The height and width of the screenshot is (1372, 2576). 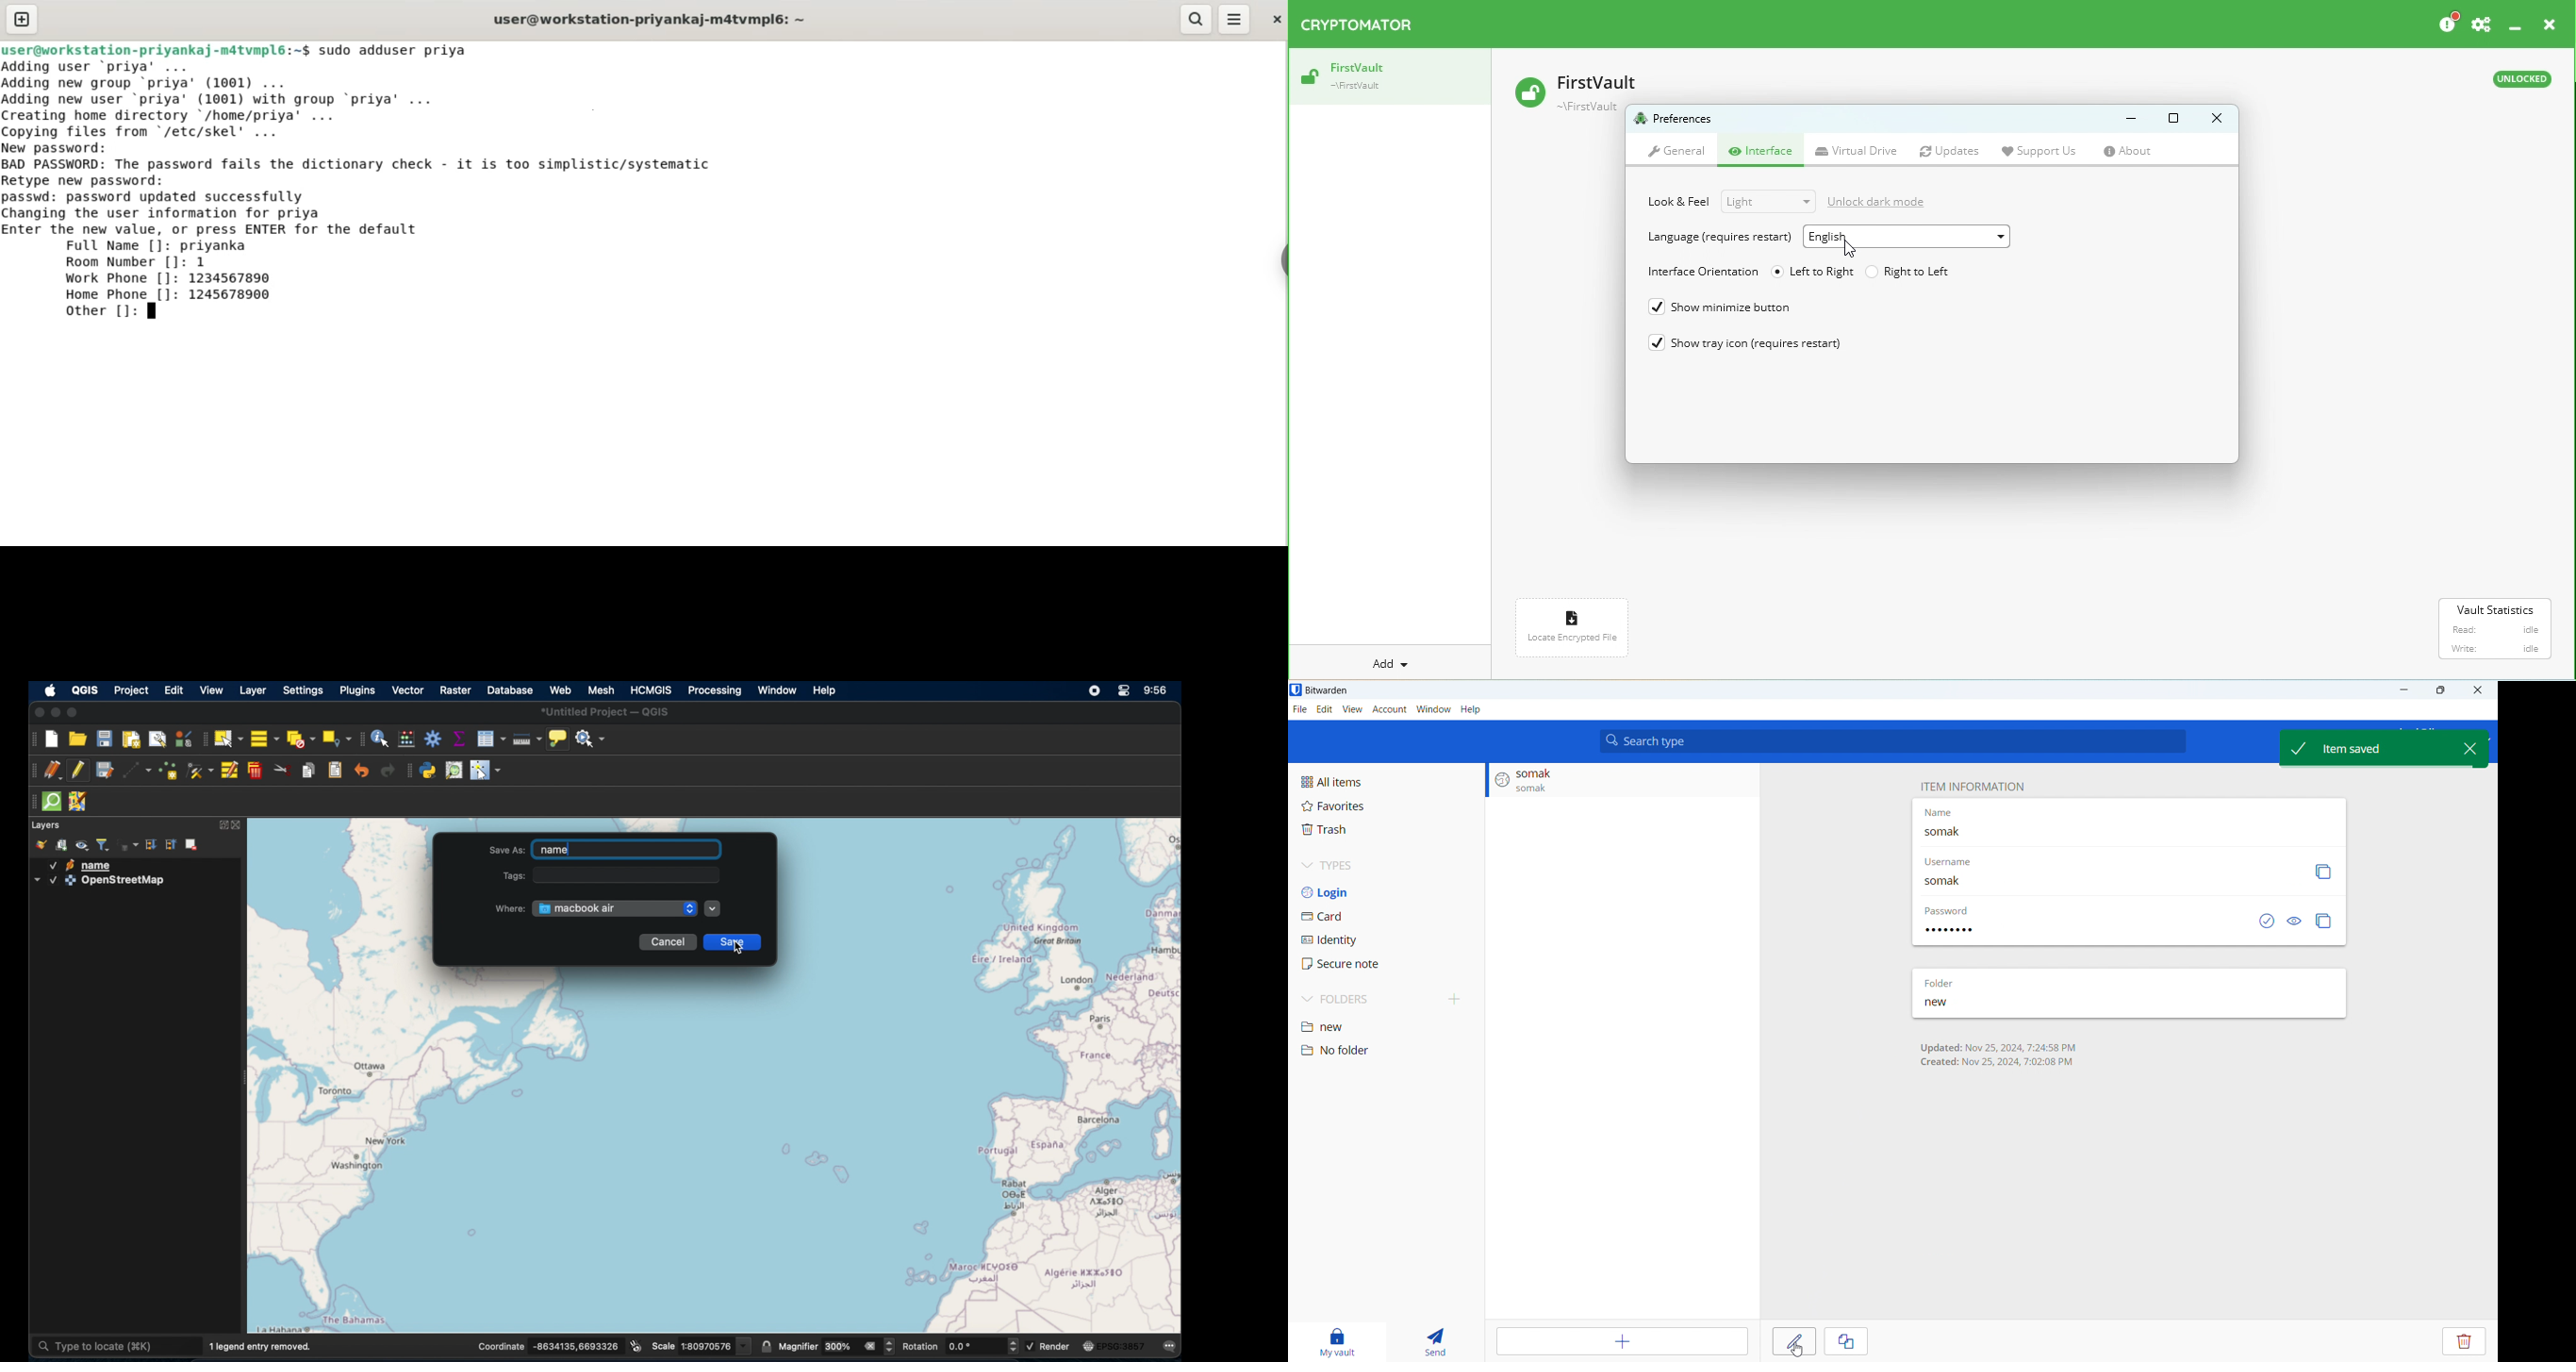 I want to click on attributes toolbar, so click(x=361, y=739).